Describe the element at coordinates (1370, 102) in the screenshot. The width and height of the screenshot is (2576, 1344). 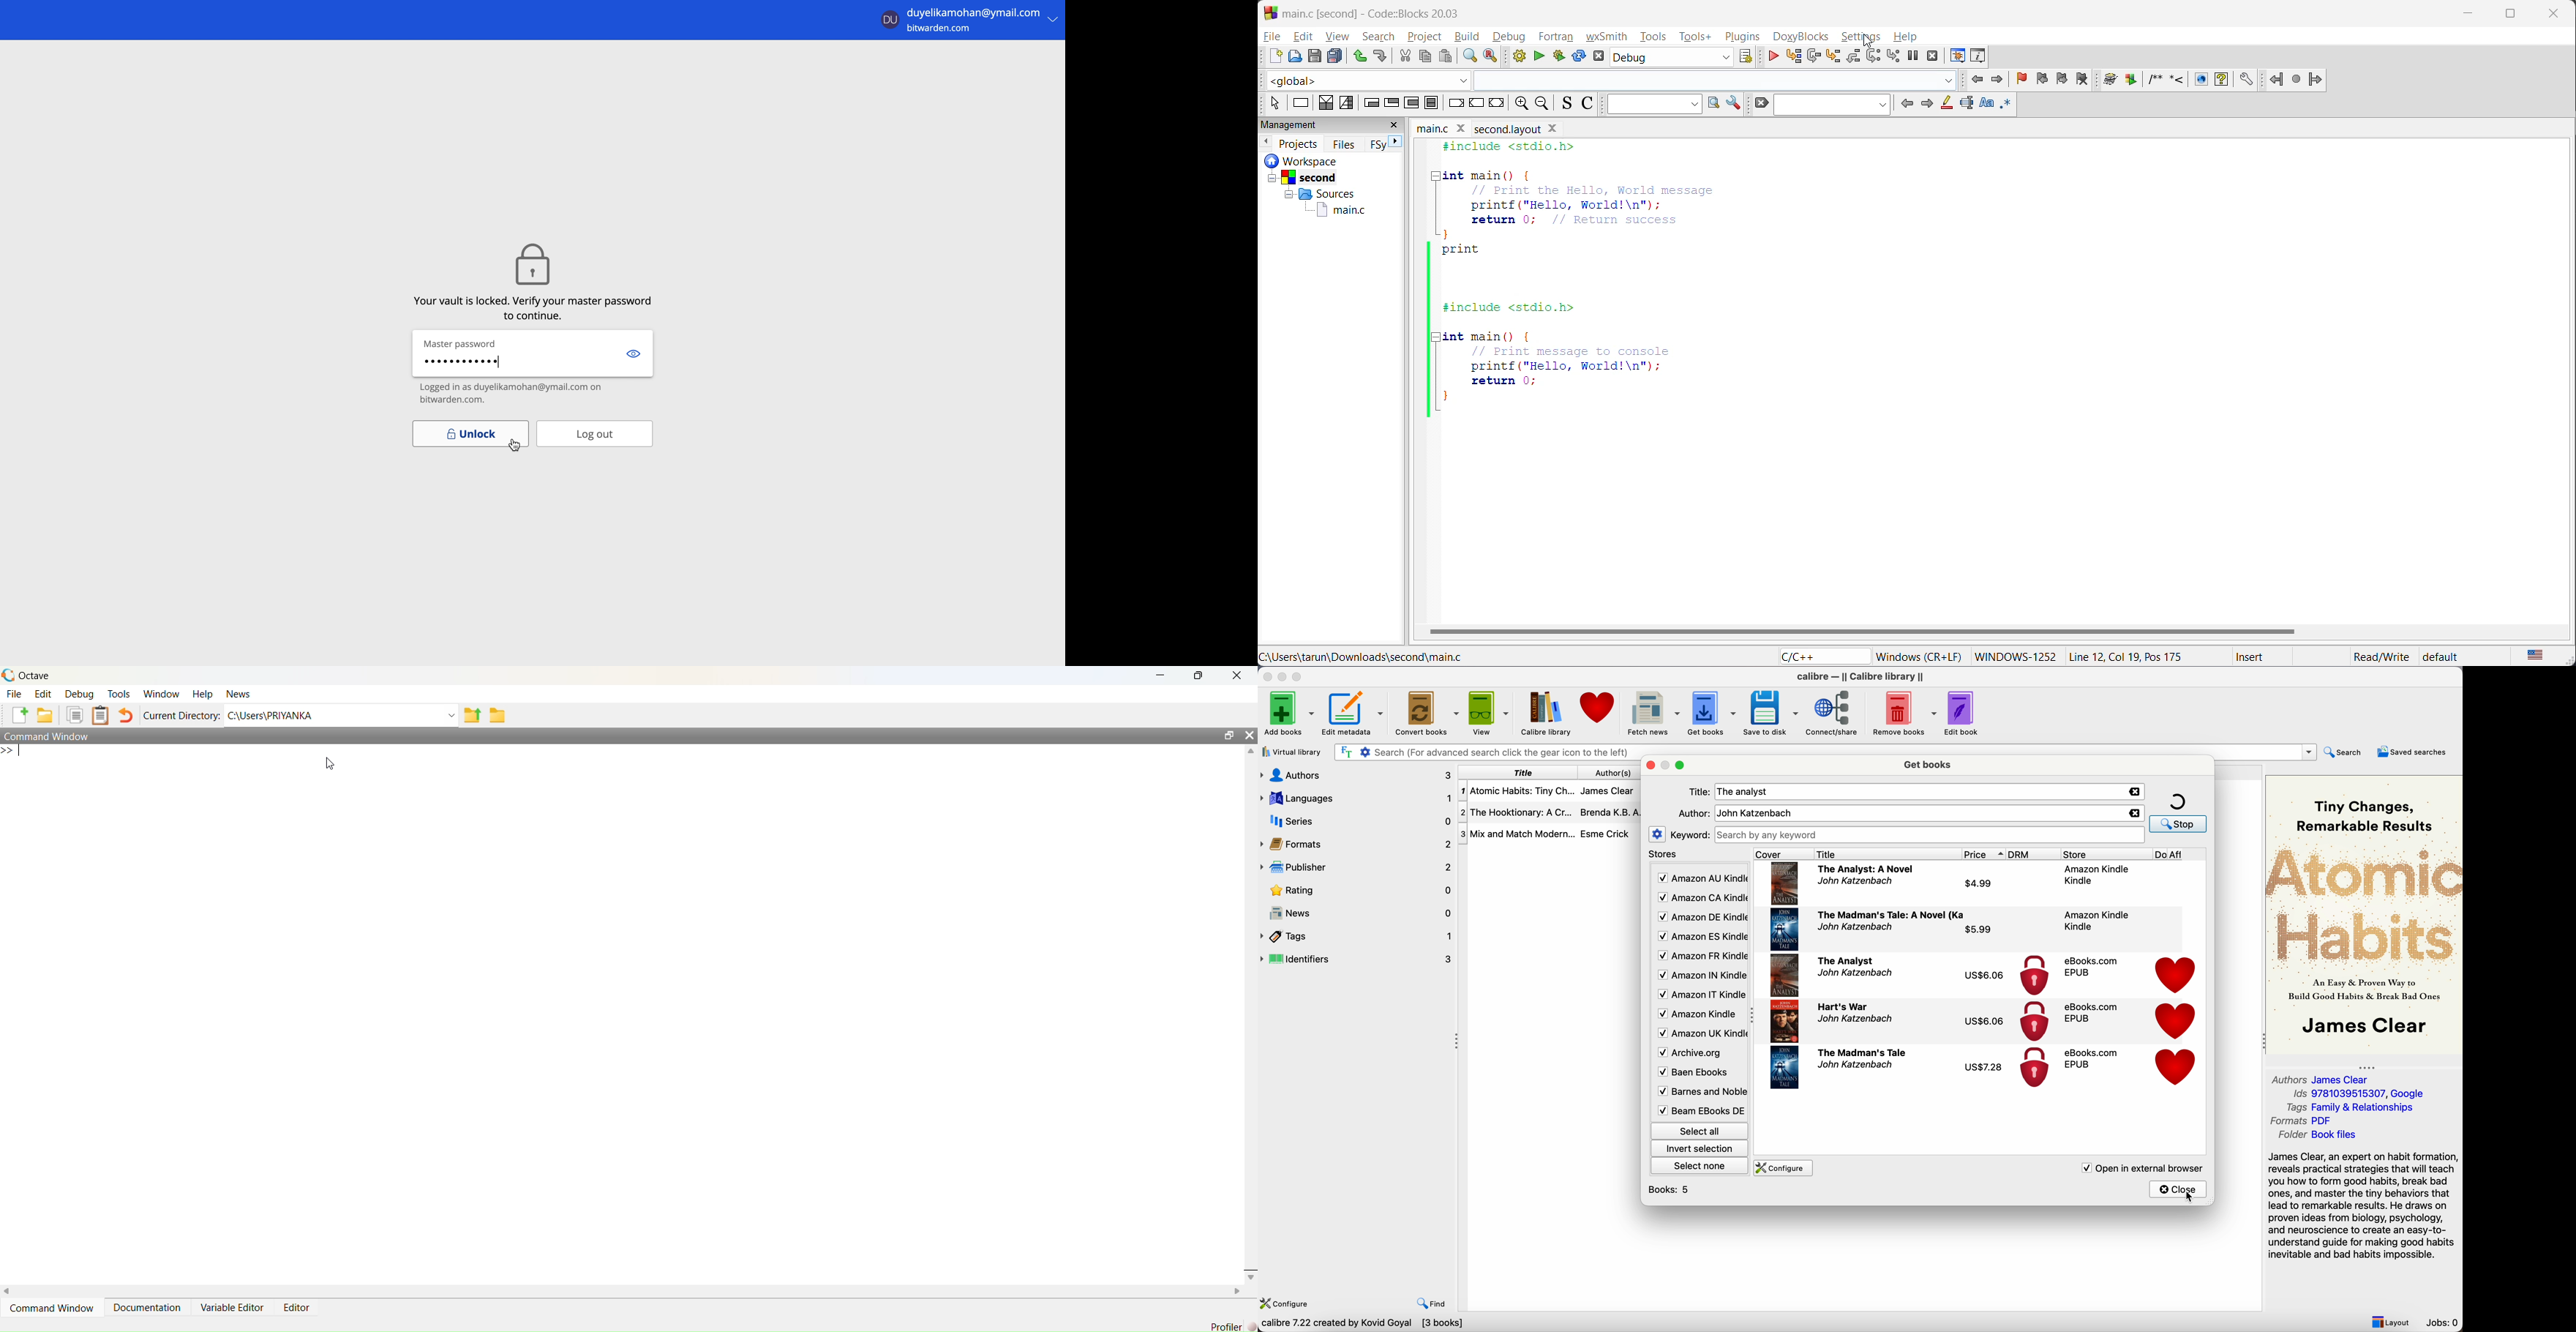
I see `entry condition loop` at that location.